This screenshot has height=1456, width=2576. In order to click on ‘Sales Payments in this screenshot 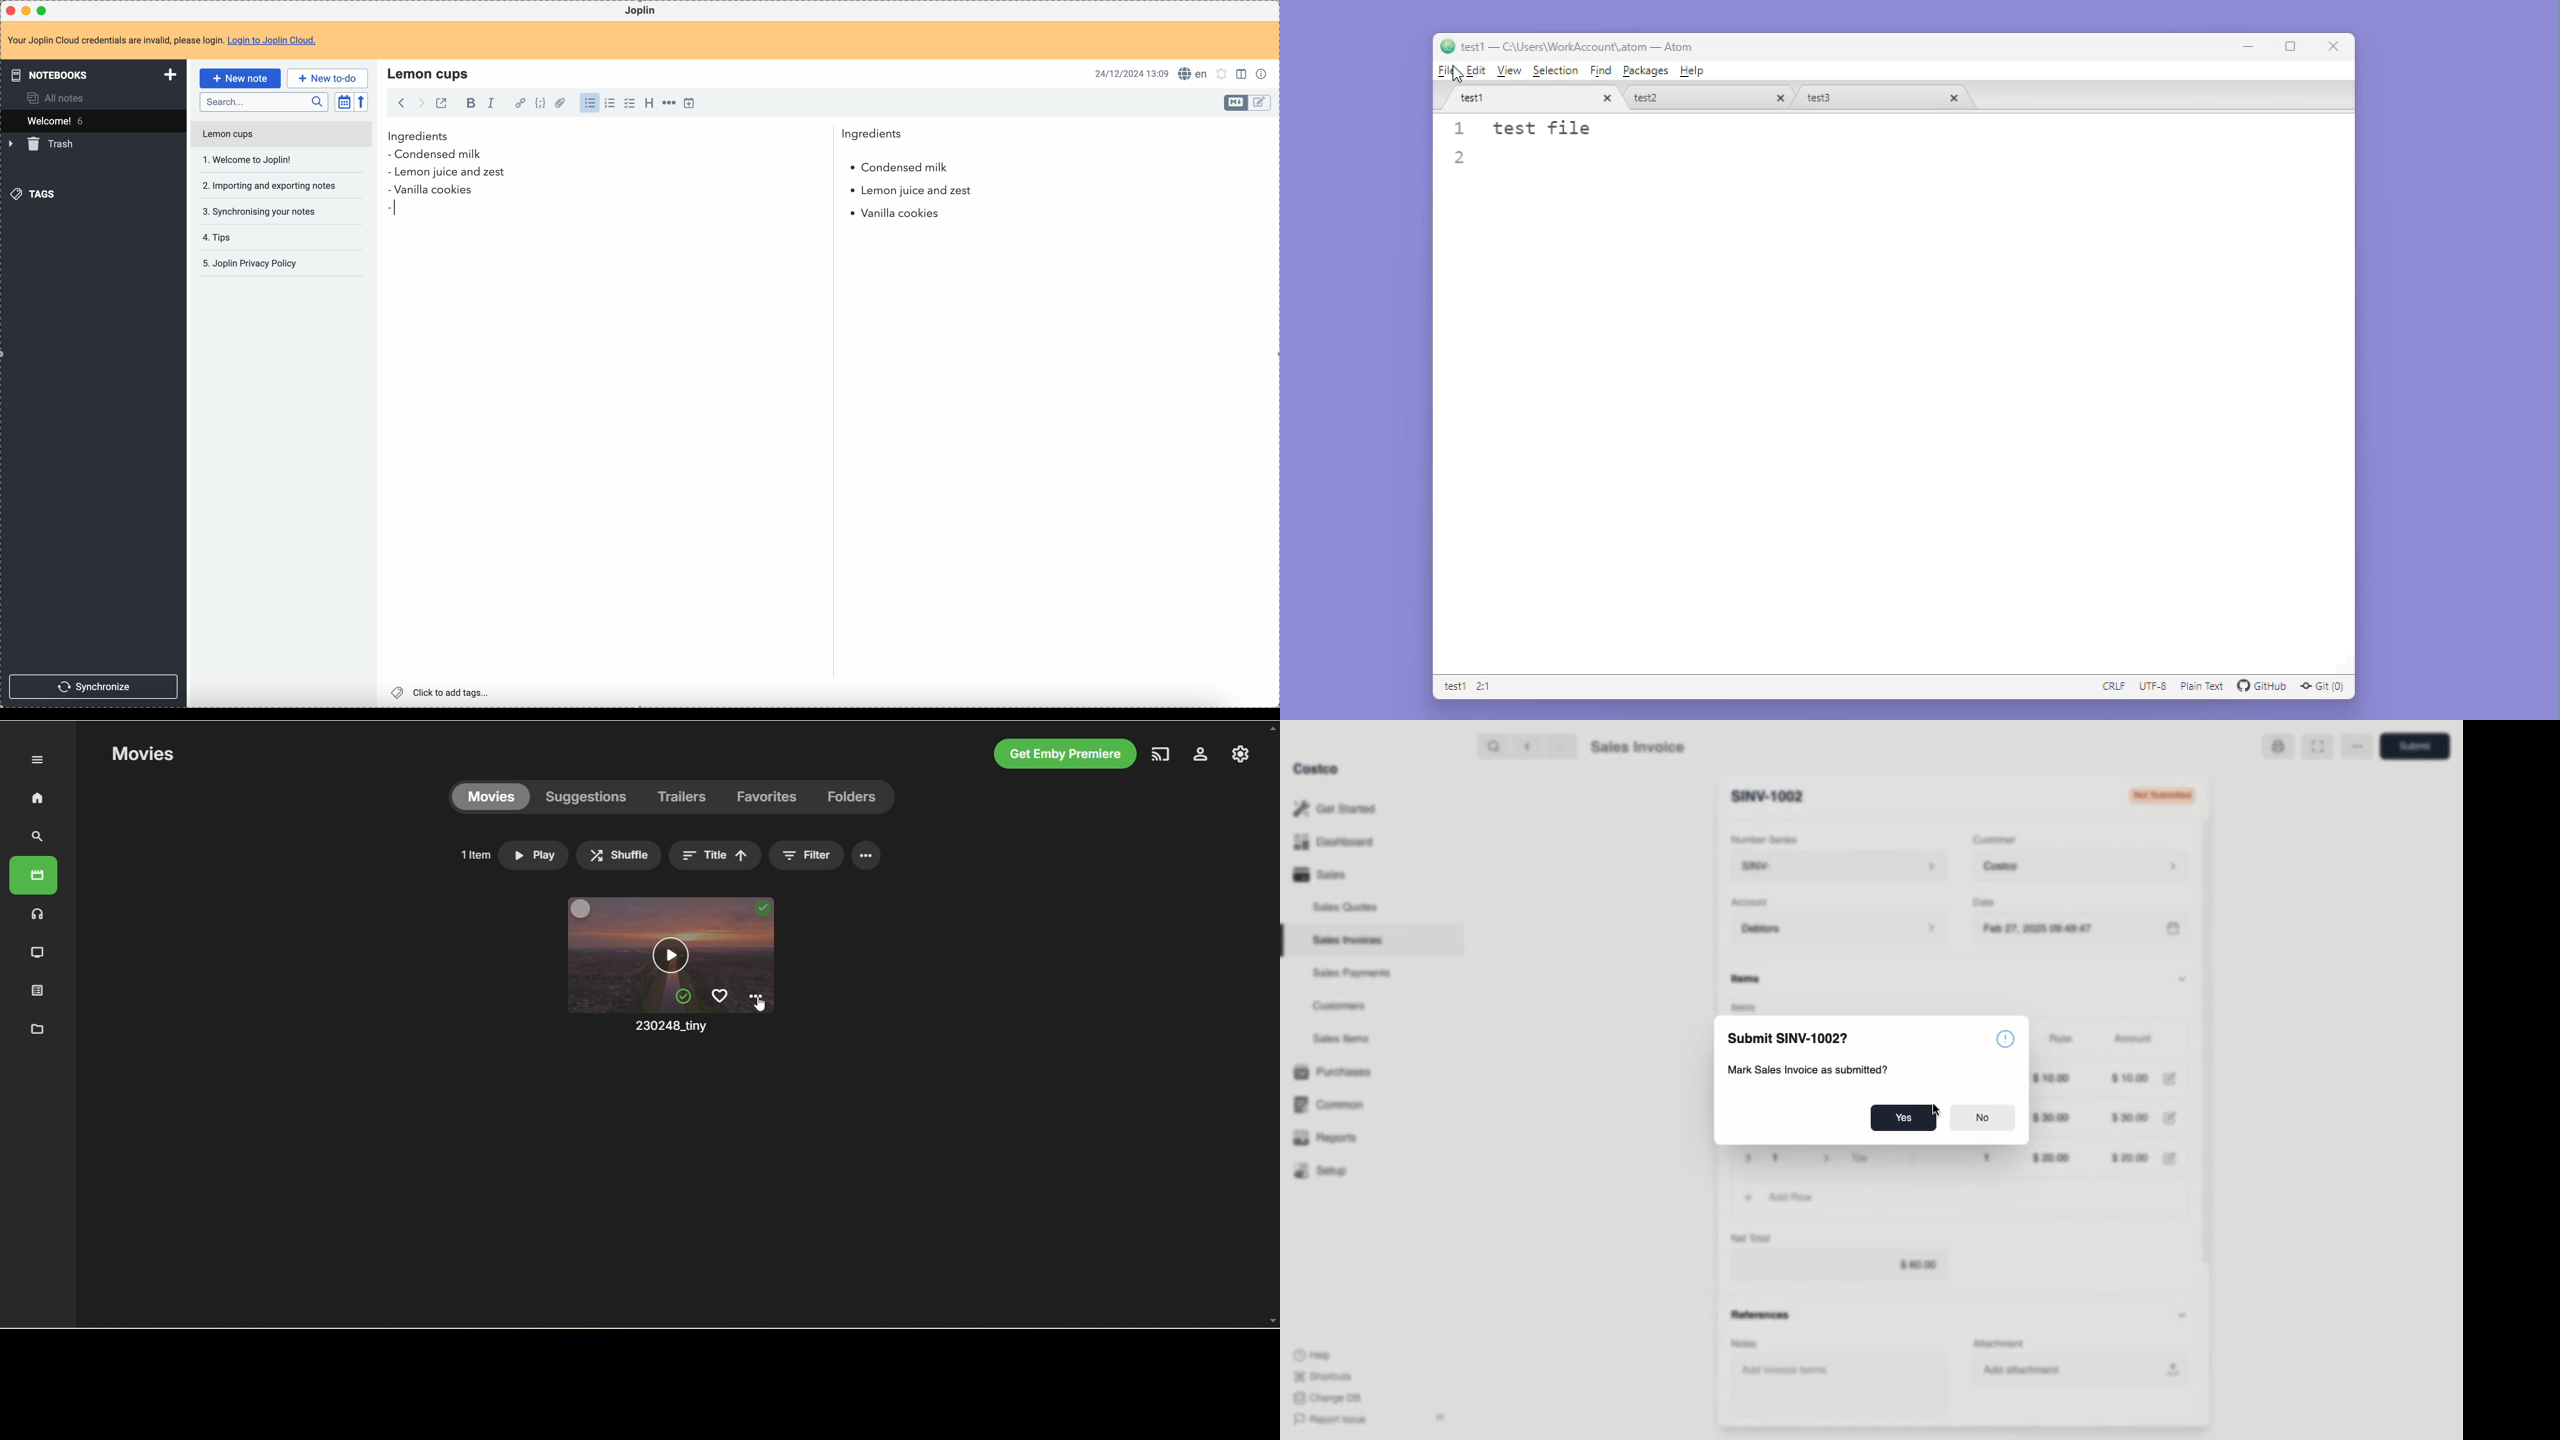, I will do `click(1352, 972)`.